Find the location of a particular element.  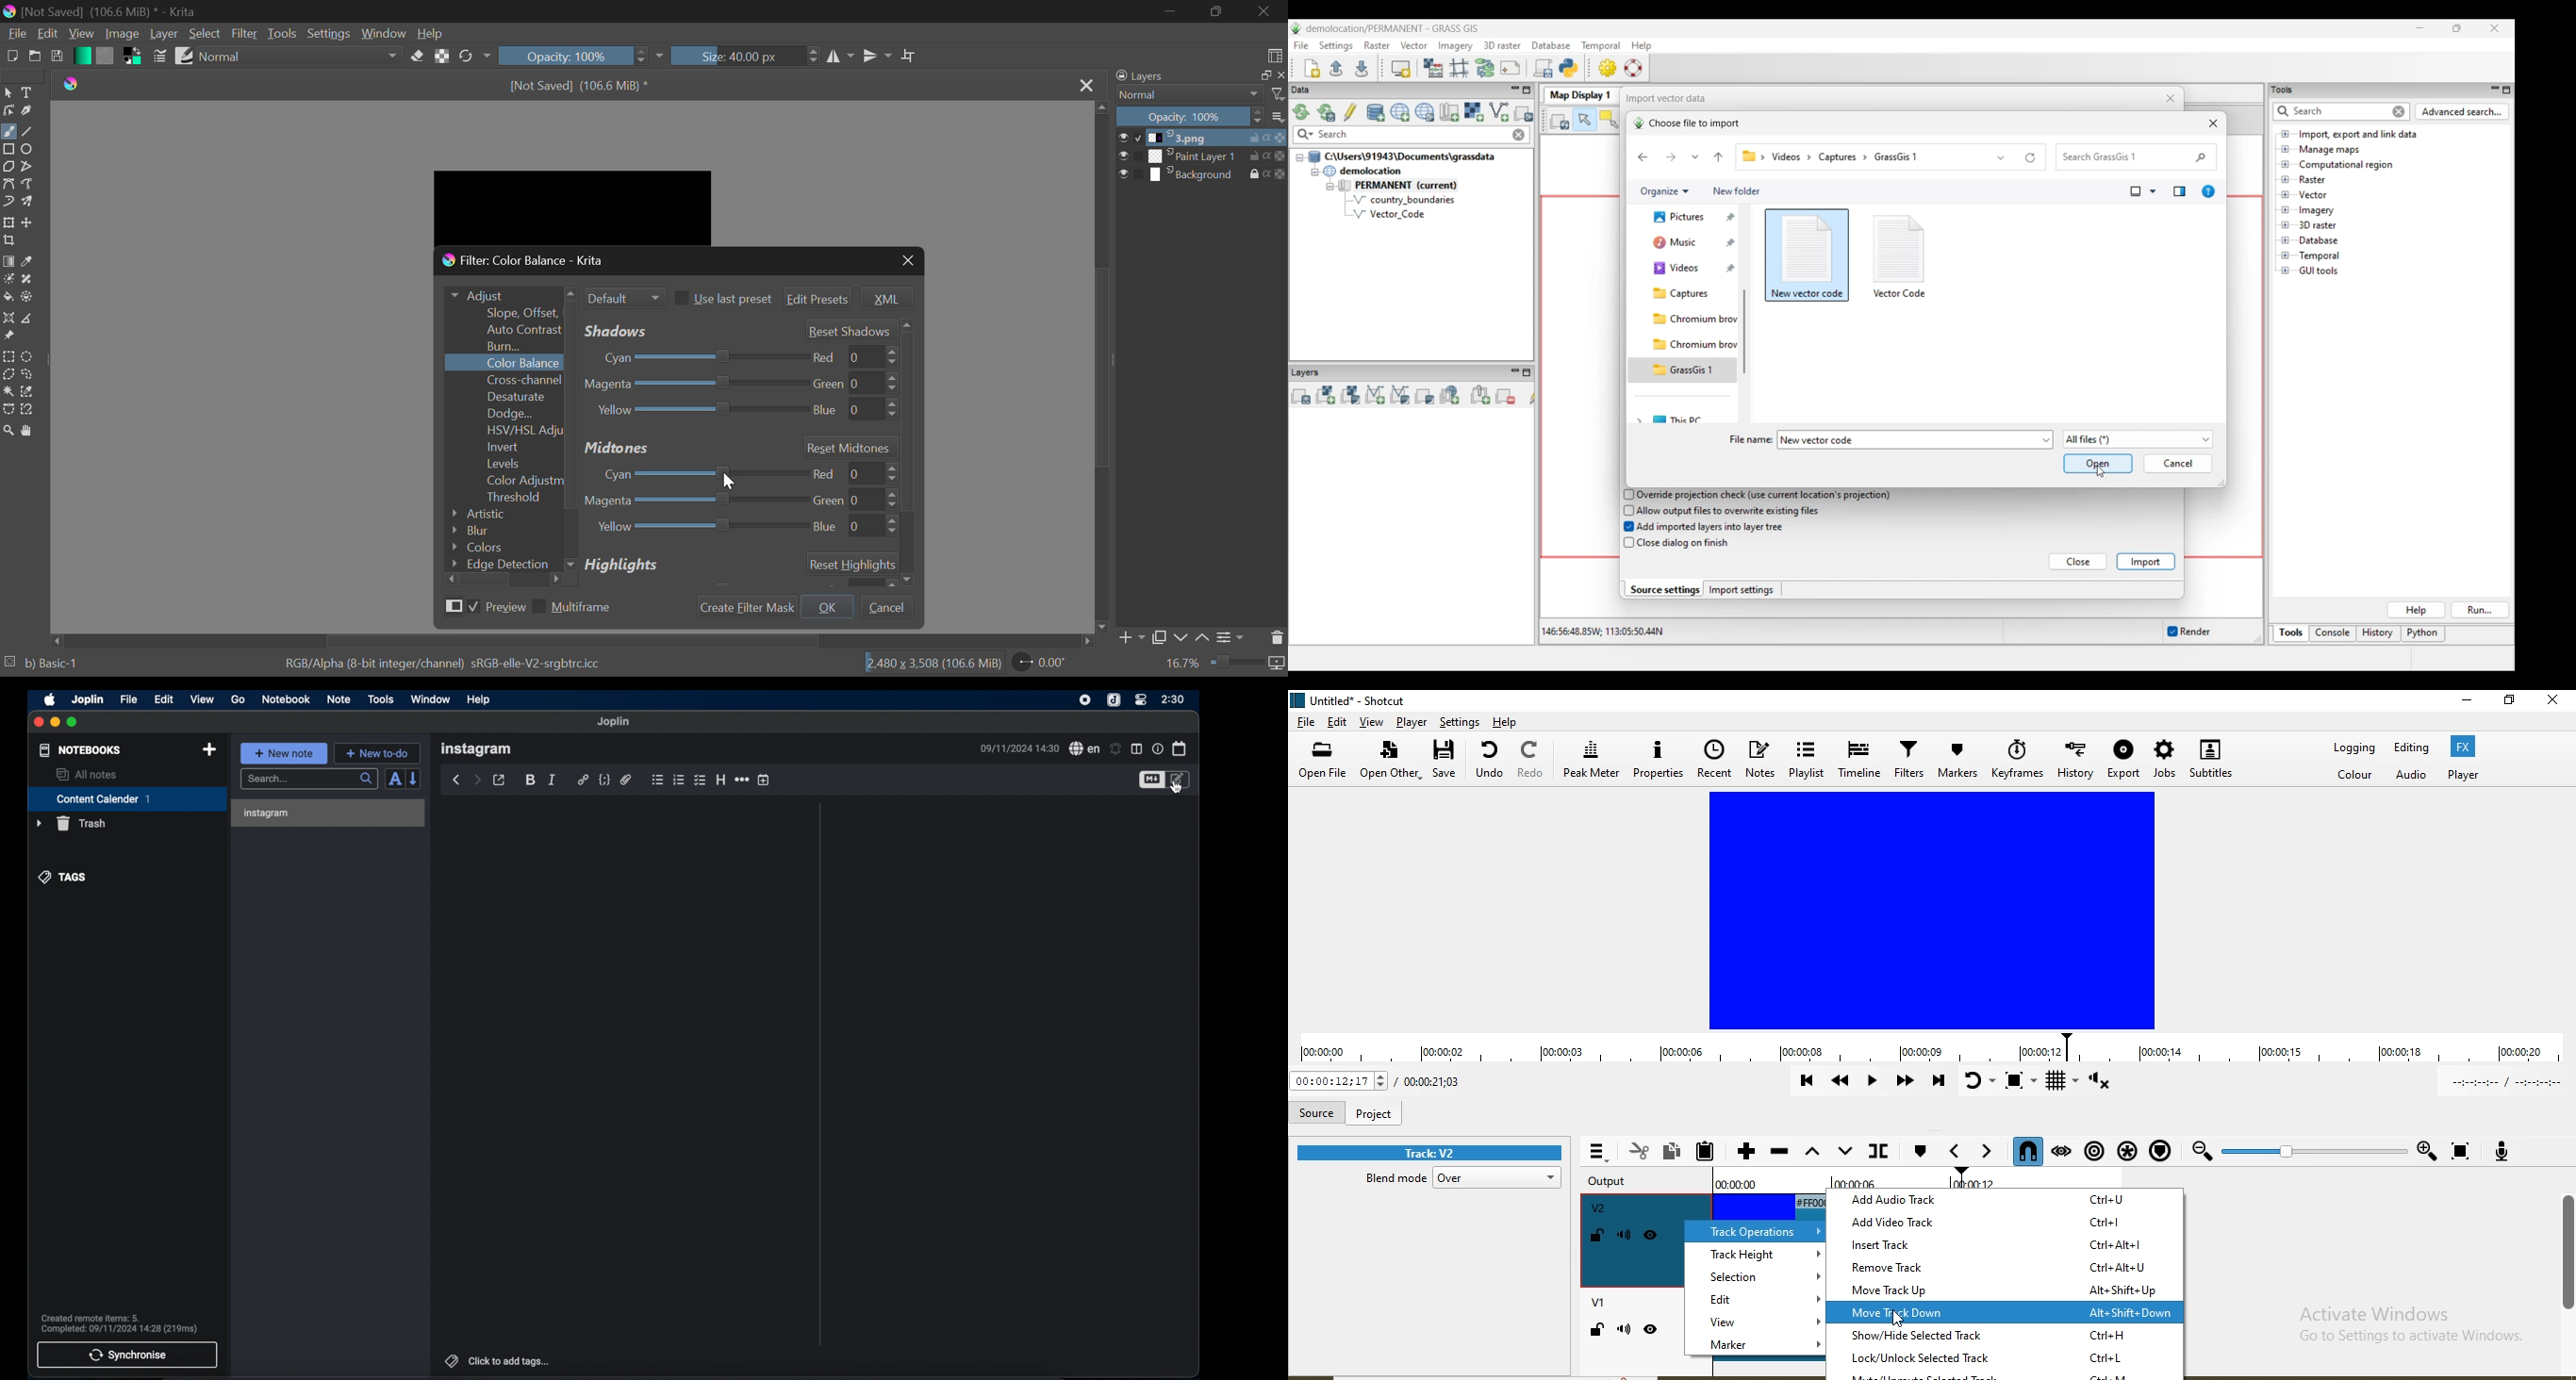

Hide is located at coordinates (1652, 1332).